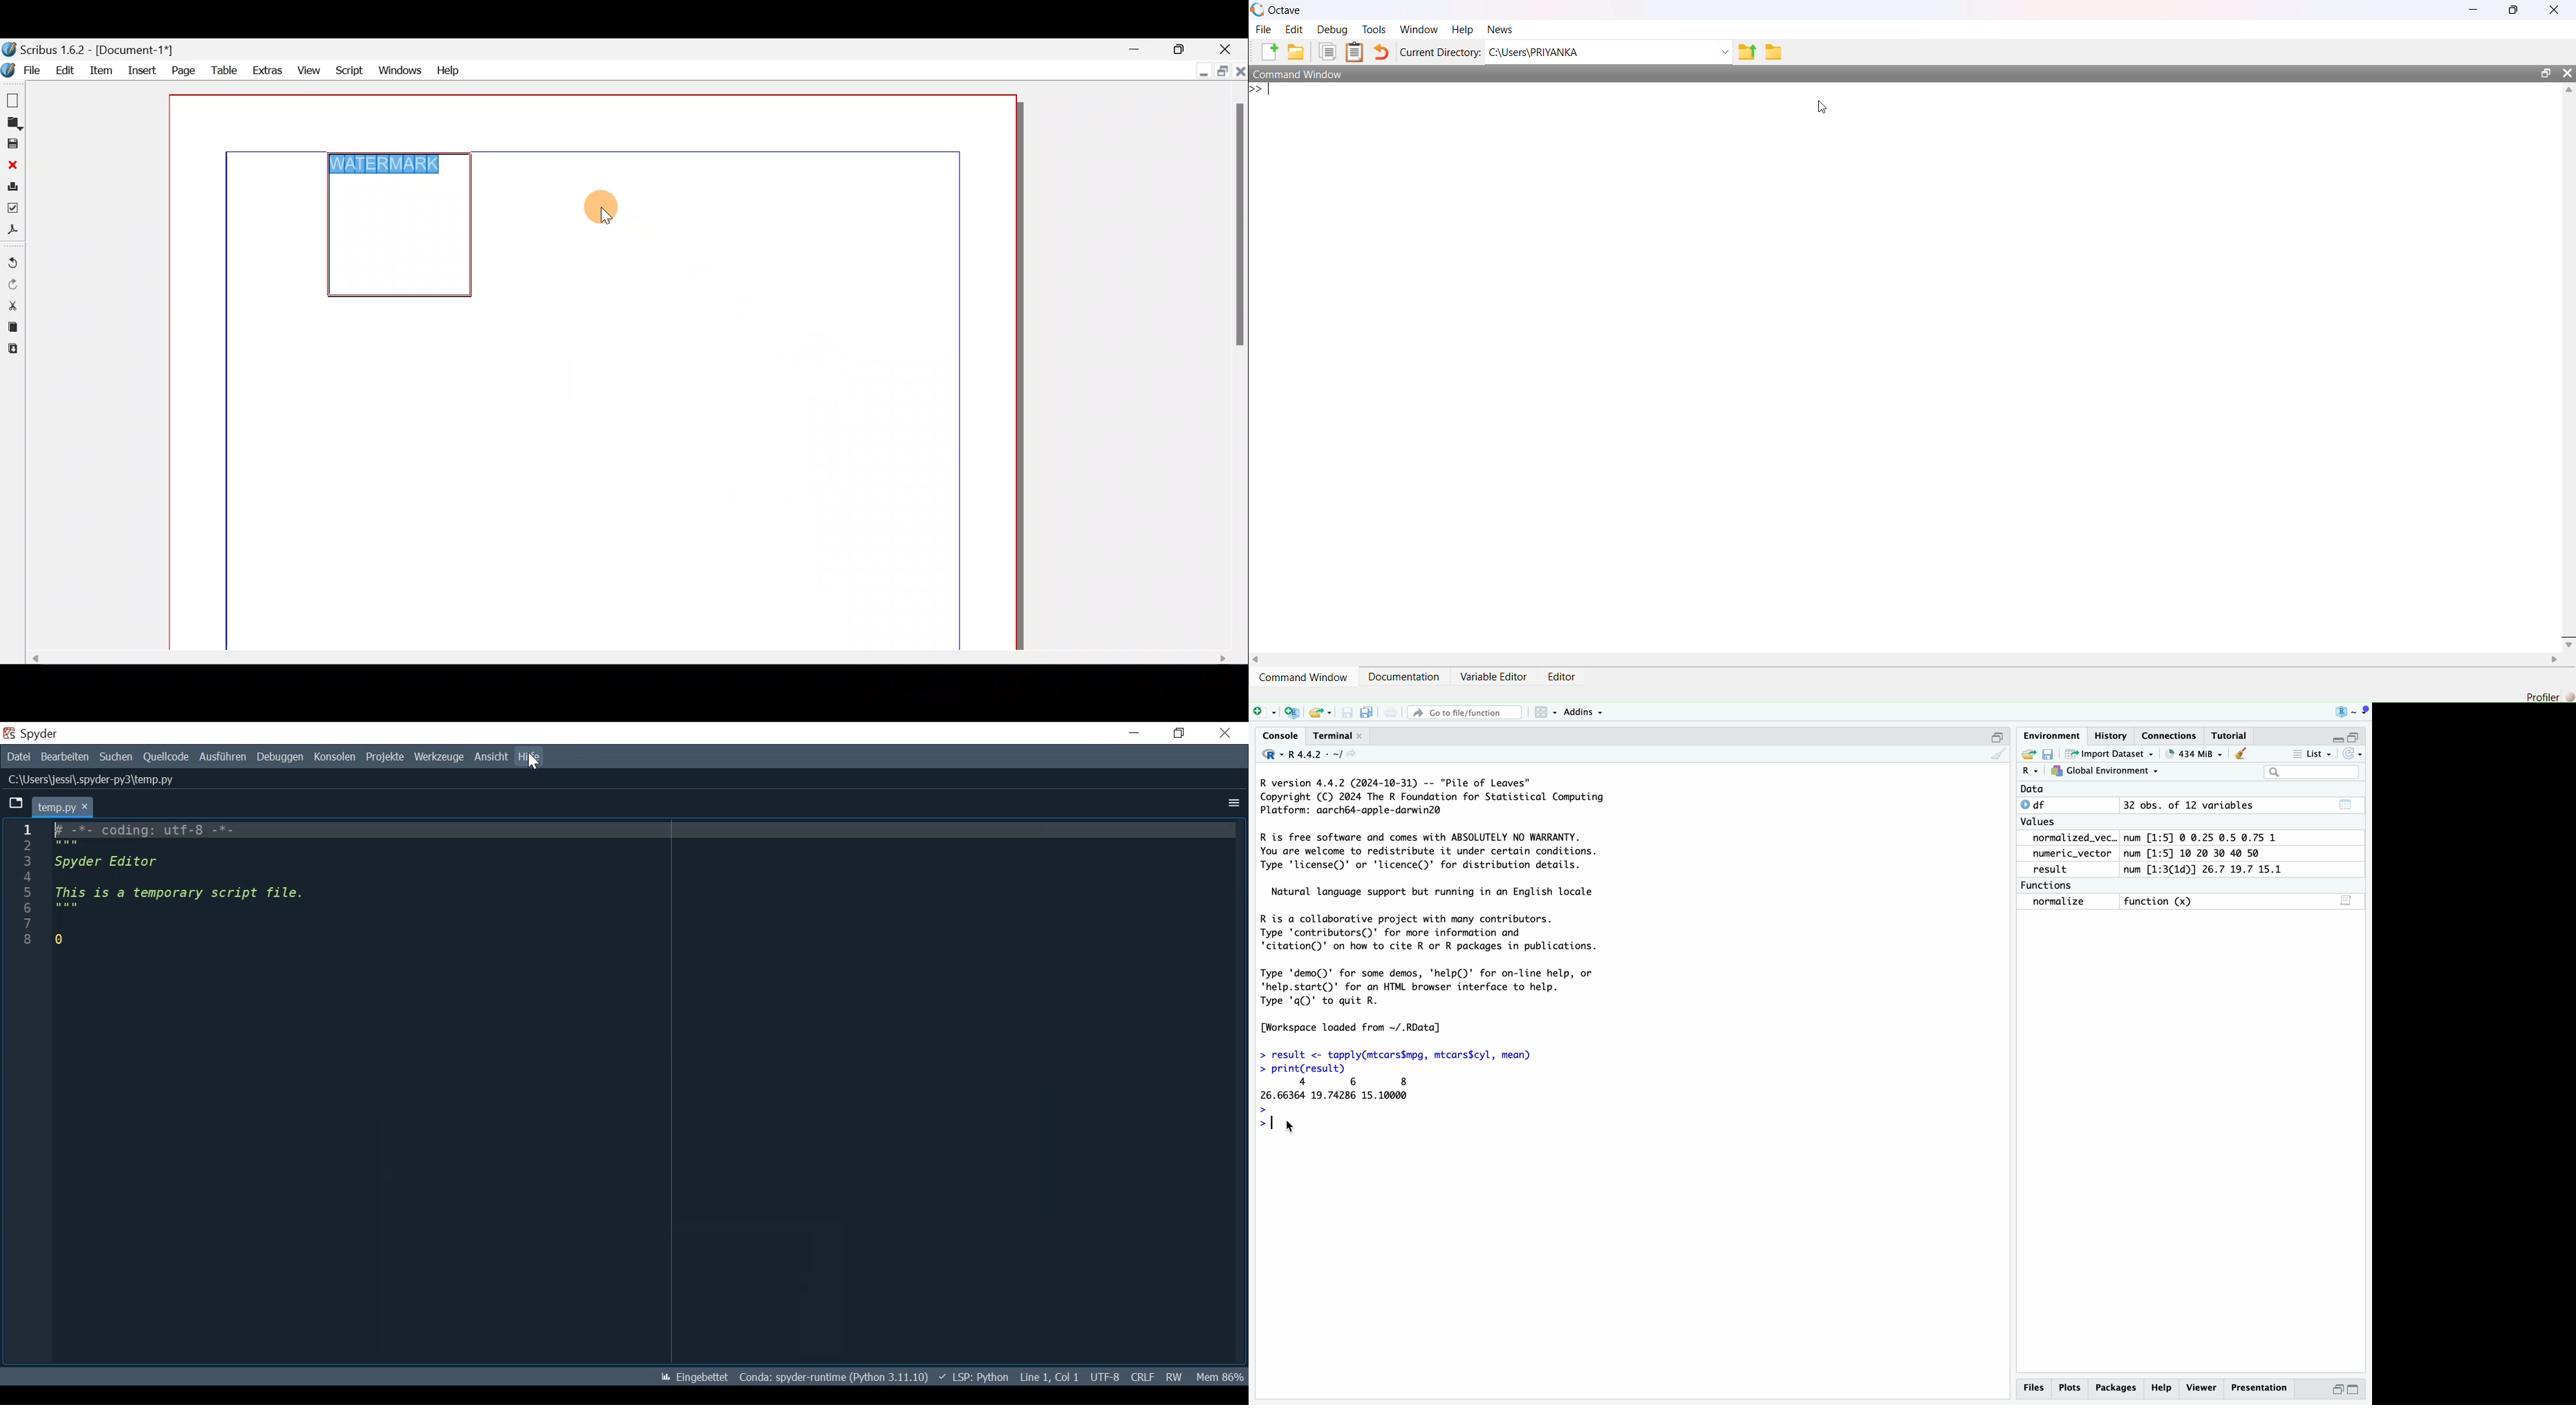 This screenshot has width=2576, height=1428. Describe the element at coordinates (2345, 900) in the screenshot. I see `Show on script` at that location.